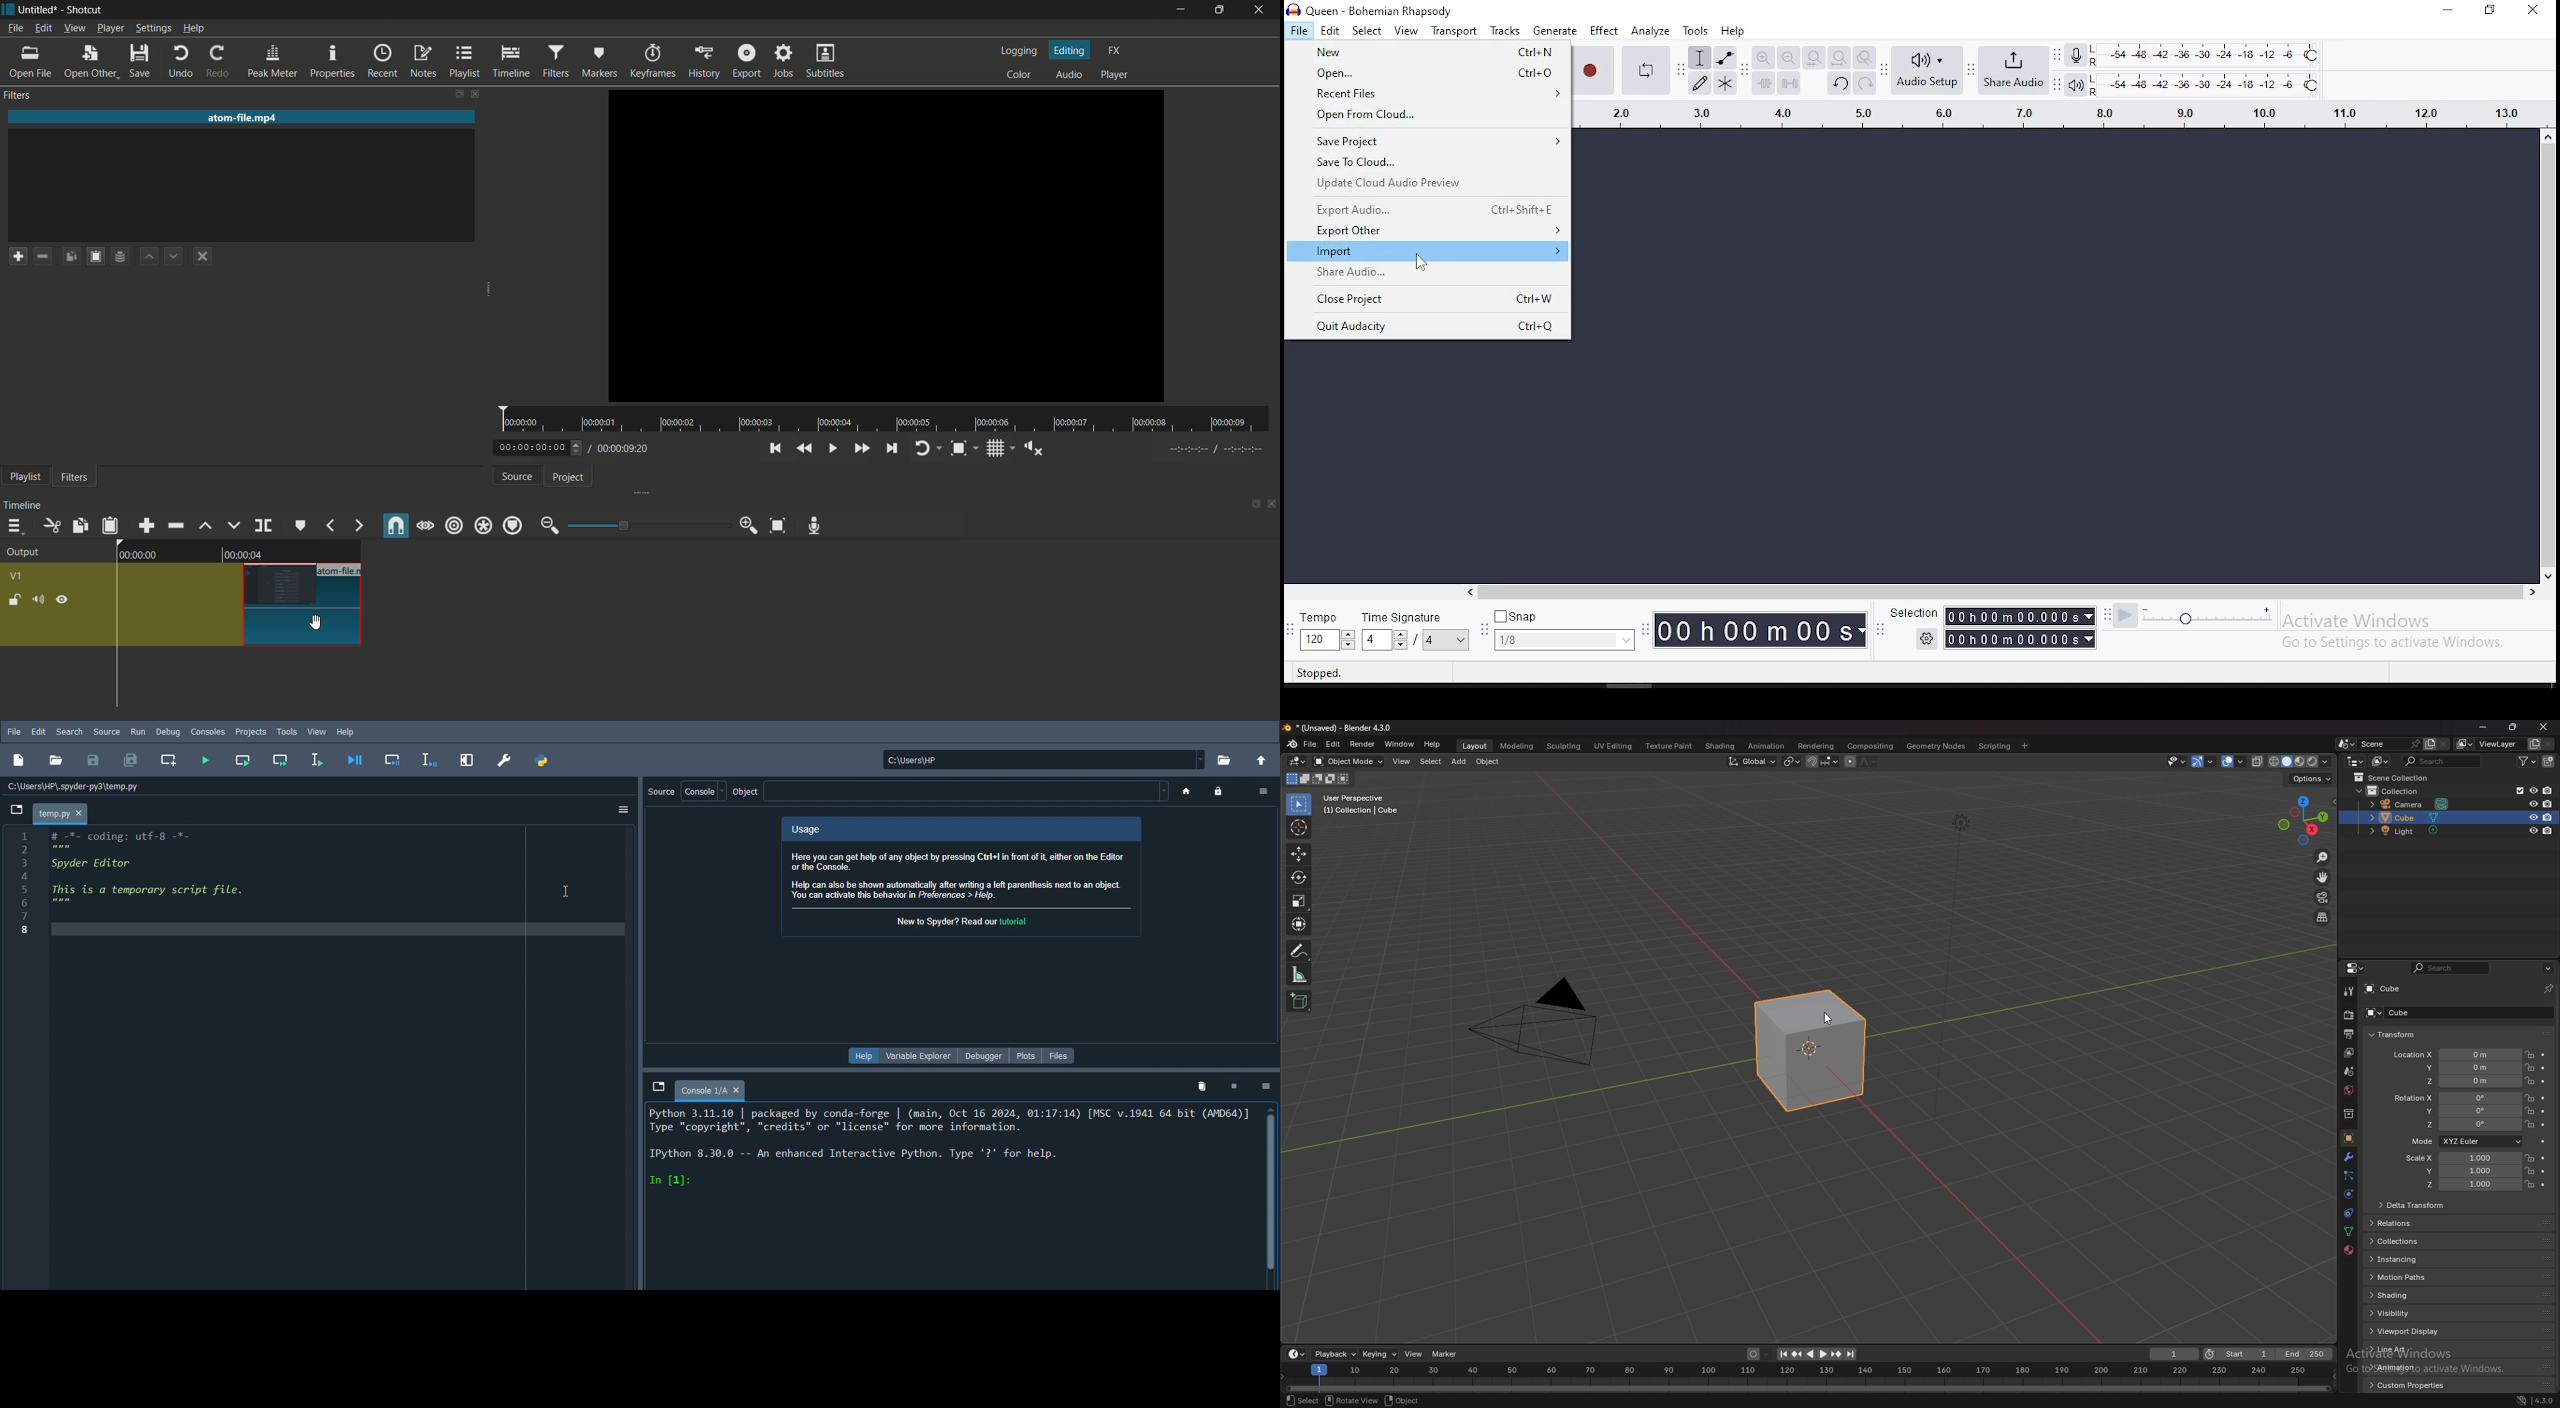 This screenshot has width=2576, height=1428. I want to click on Preferences, so click(505, 759).